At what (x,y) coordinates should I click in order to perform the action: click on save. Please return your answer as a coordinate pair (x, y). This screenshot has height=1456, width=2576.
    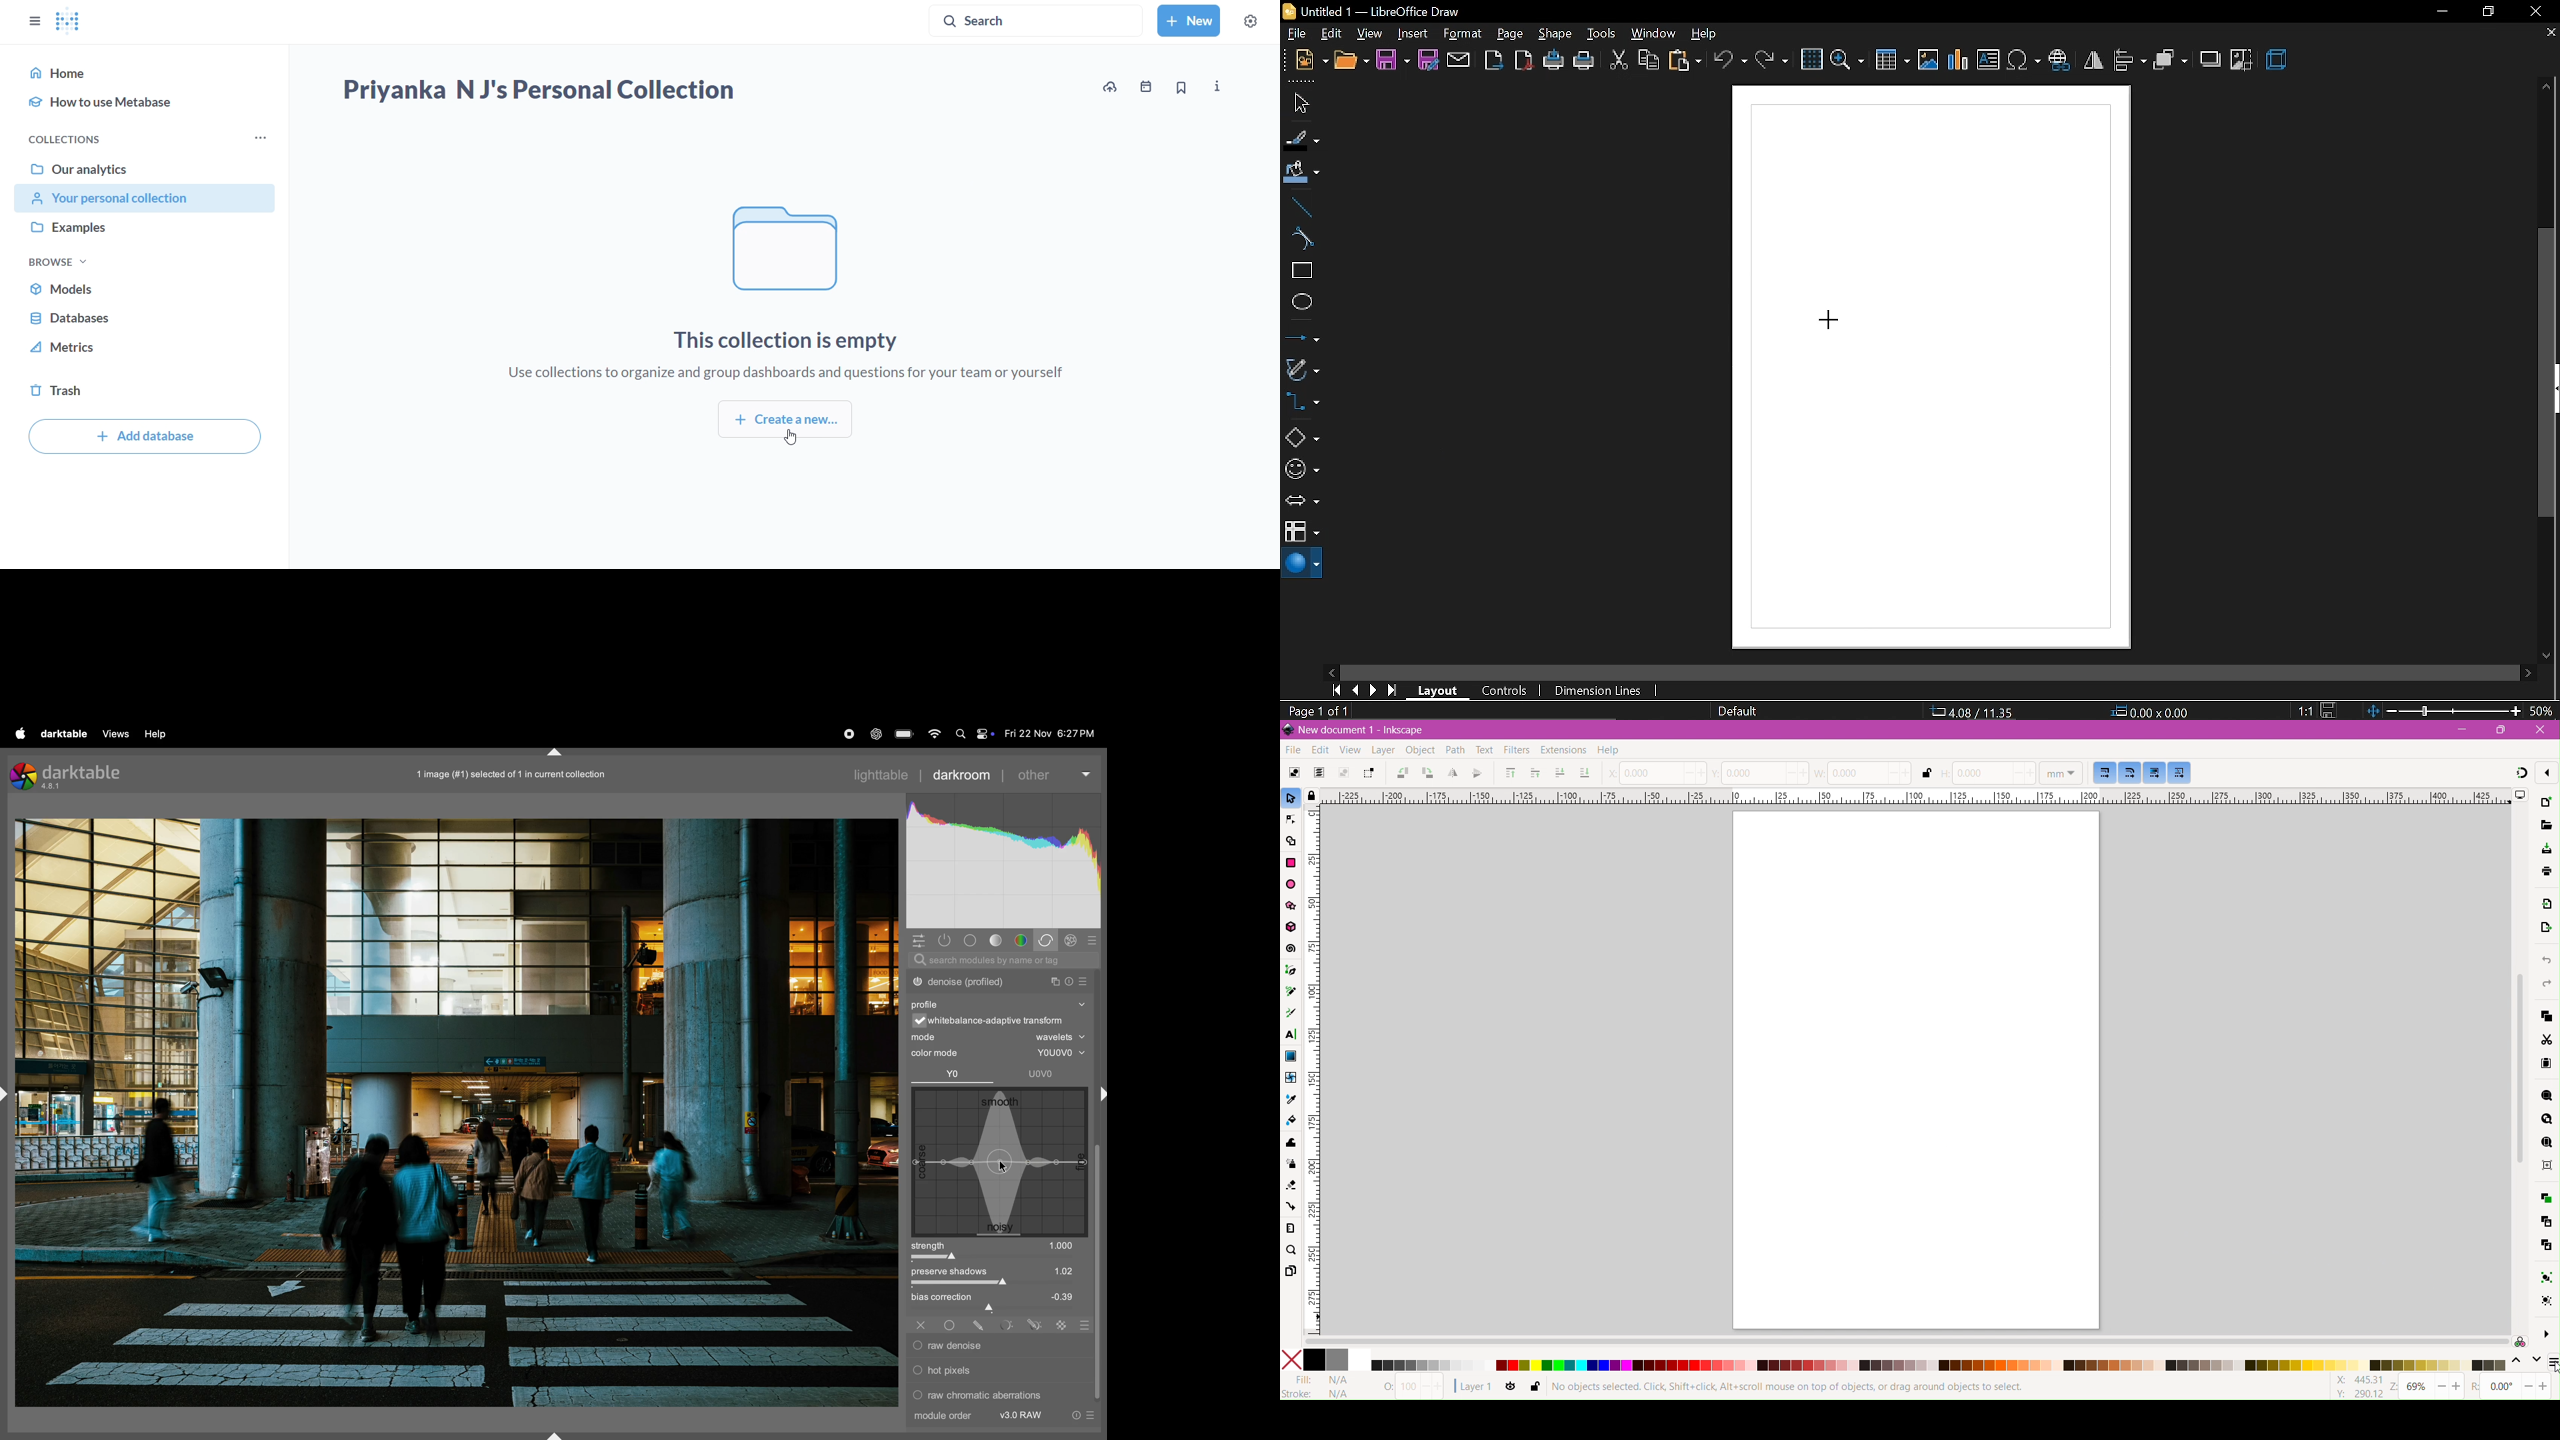
    Looking at the image, I should click on (2332, 709).